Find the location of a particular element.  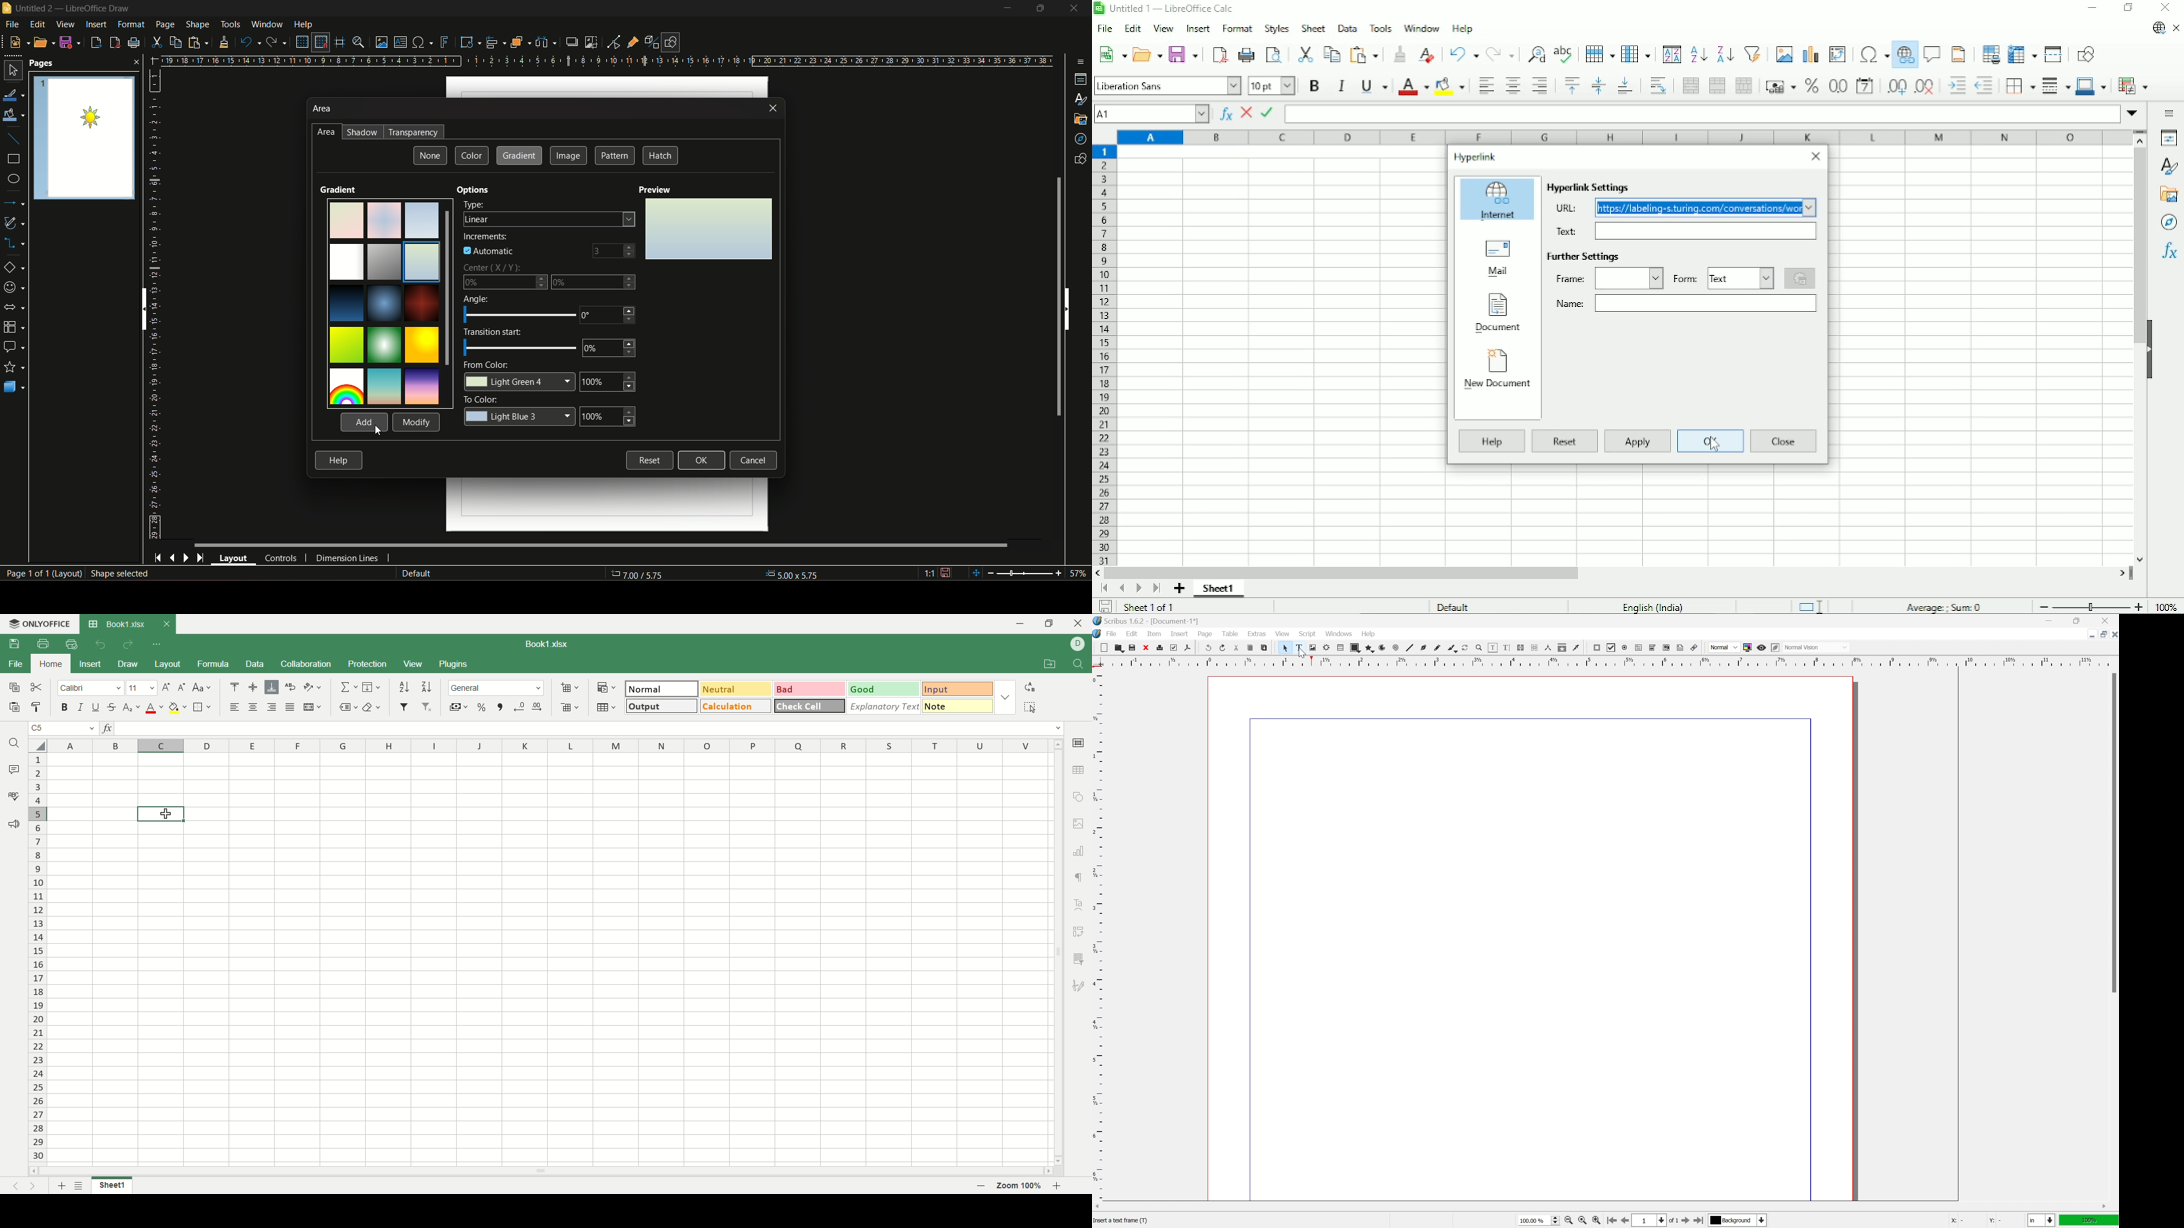

Zoom factor is located at coordinates (2166, 606).